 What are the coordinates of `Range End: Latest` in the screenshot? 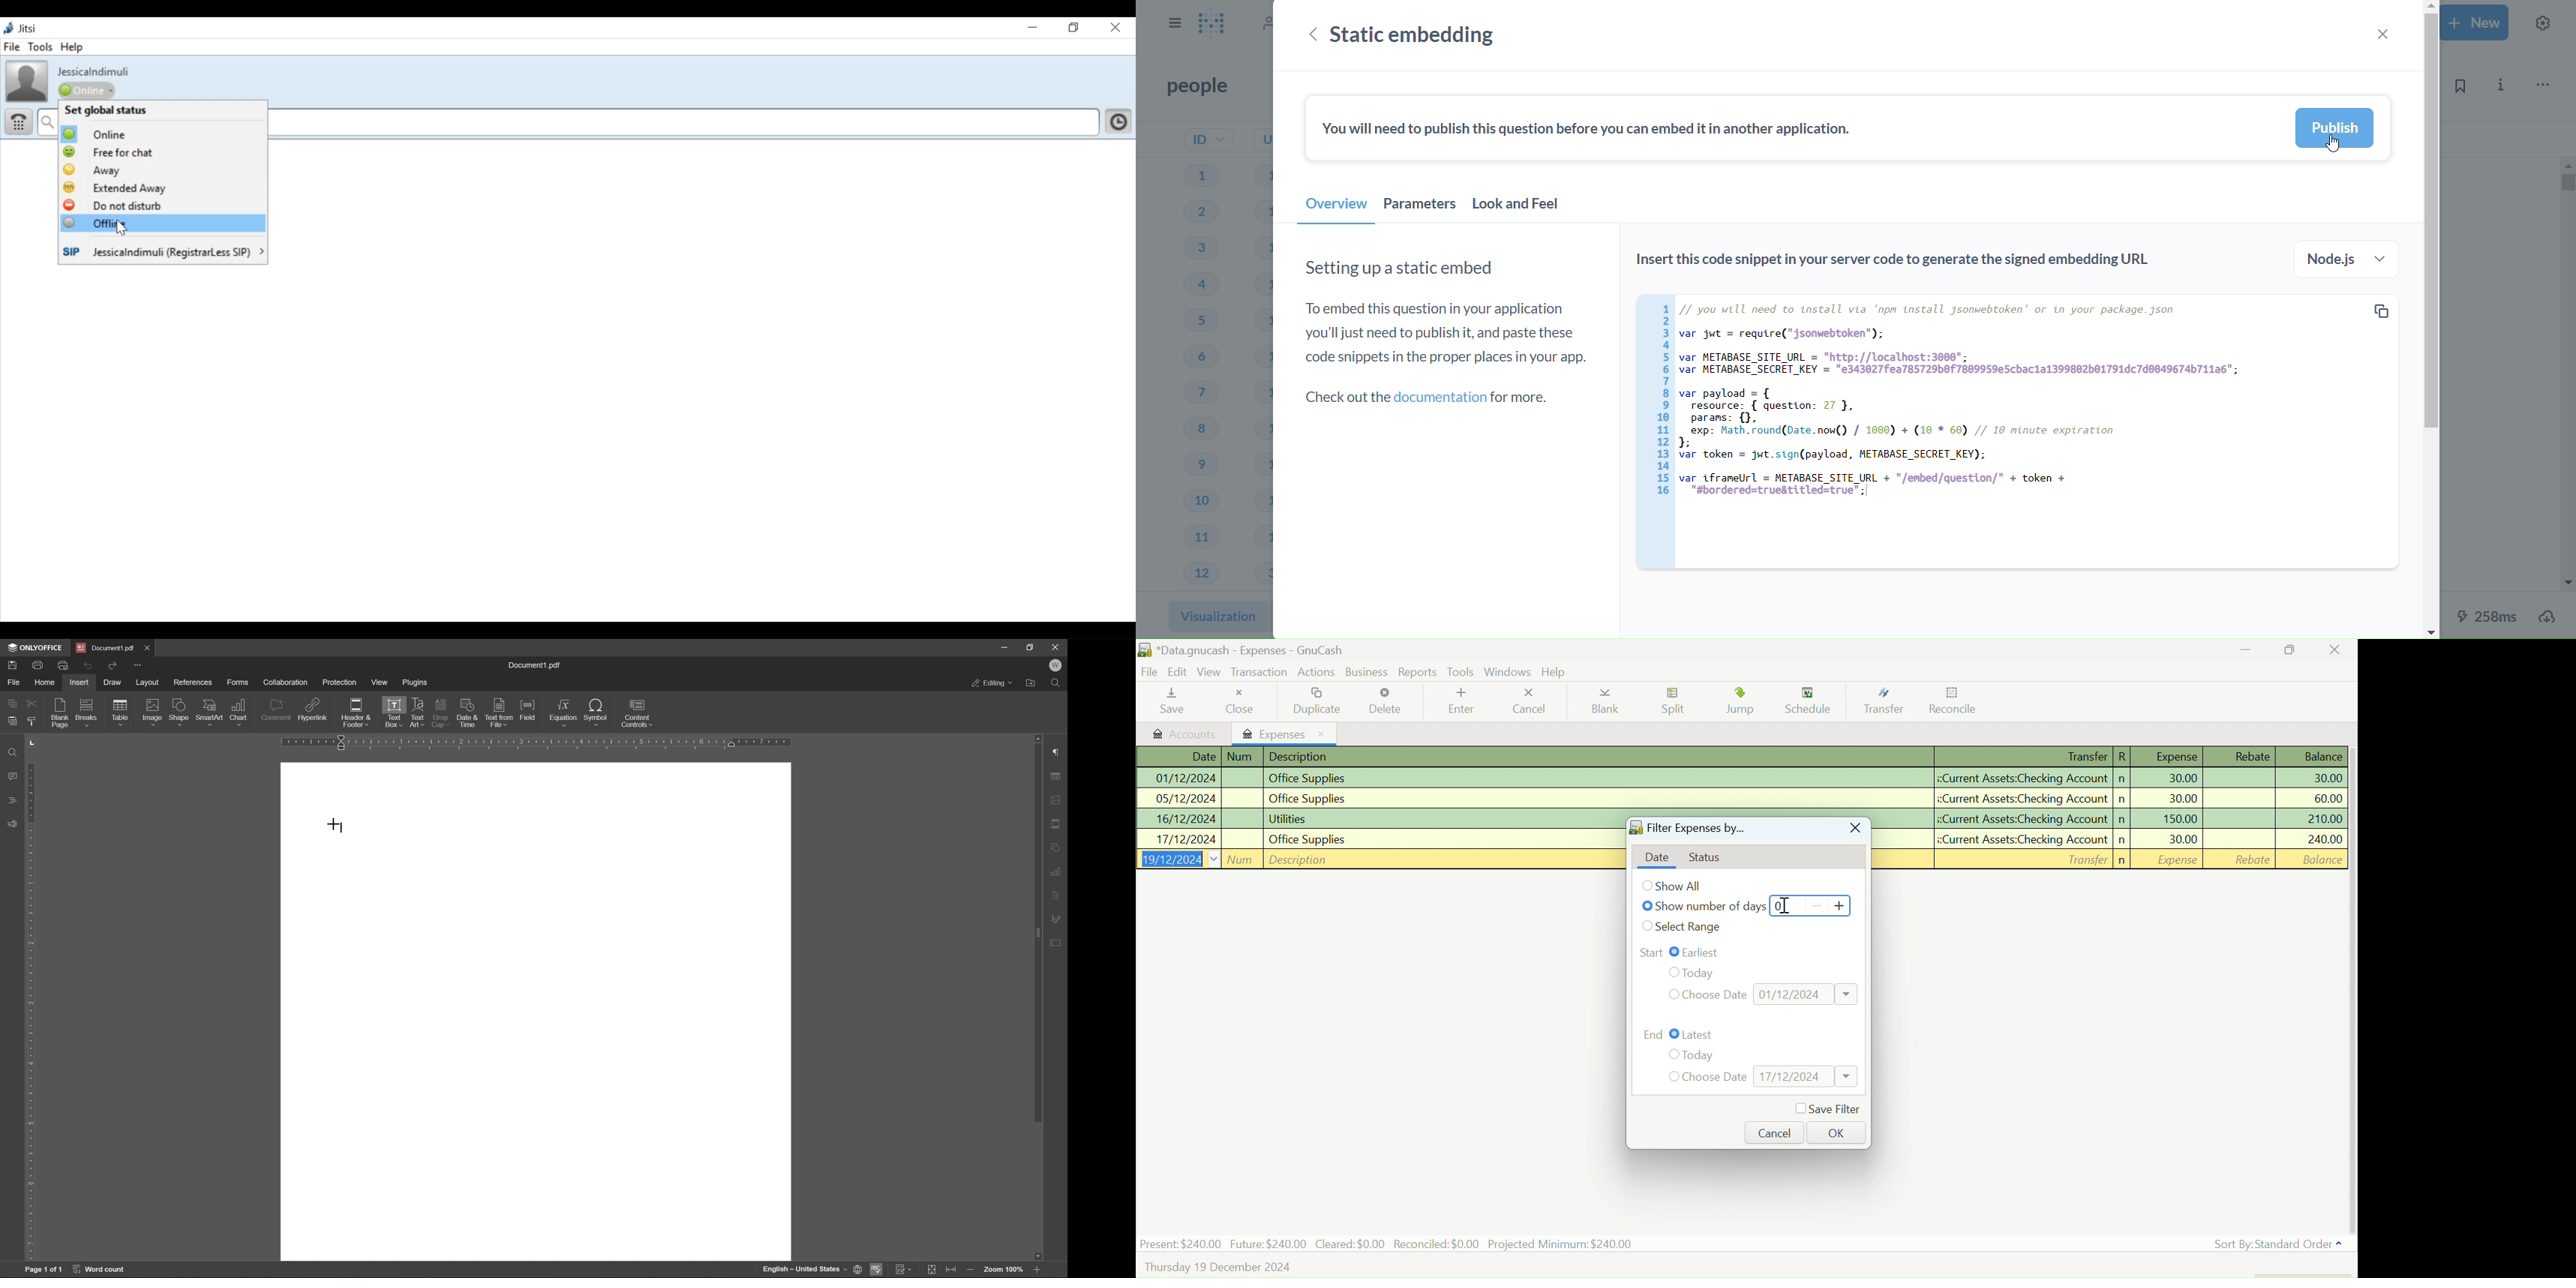 It's located at (1654, 1033).